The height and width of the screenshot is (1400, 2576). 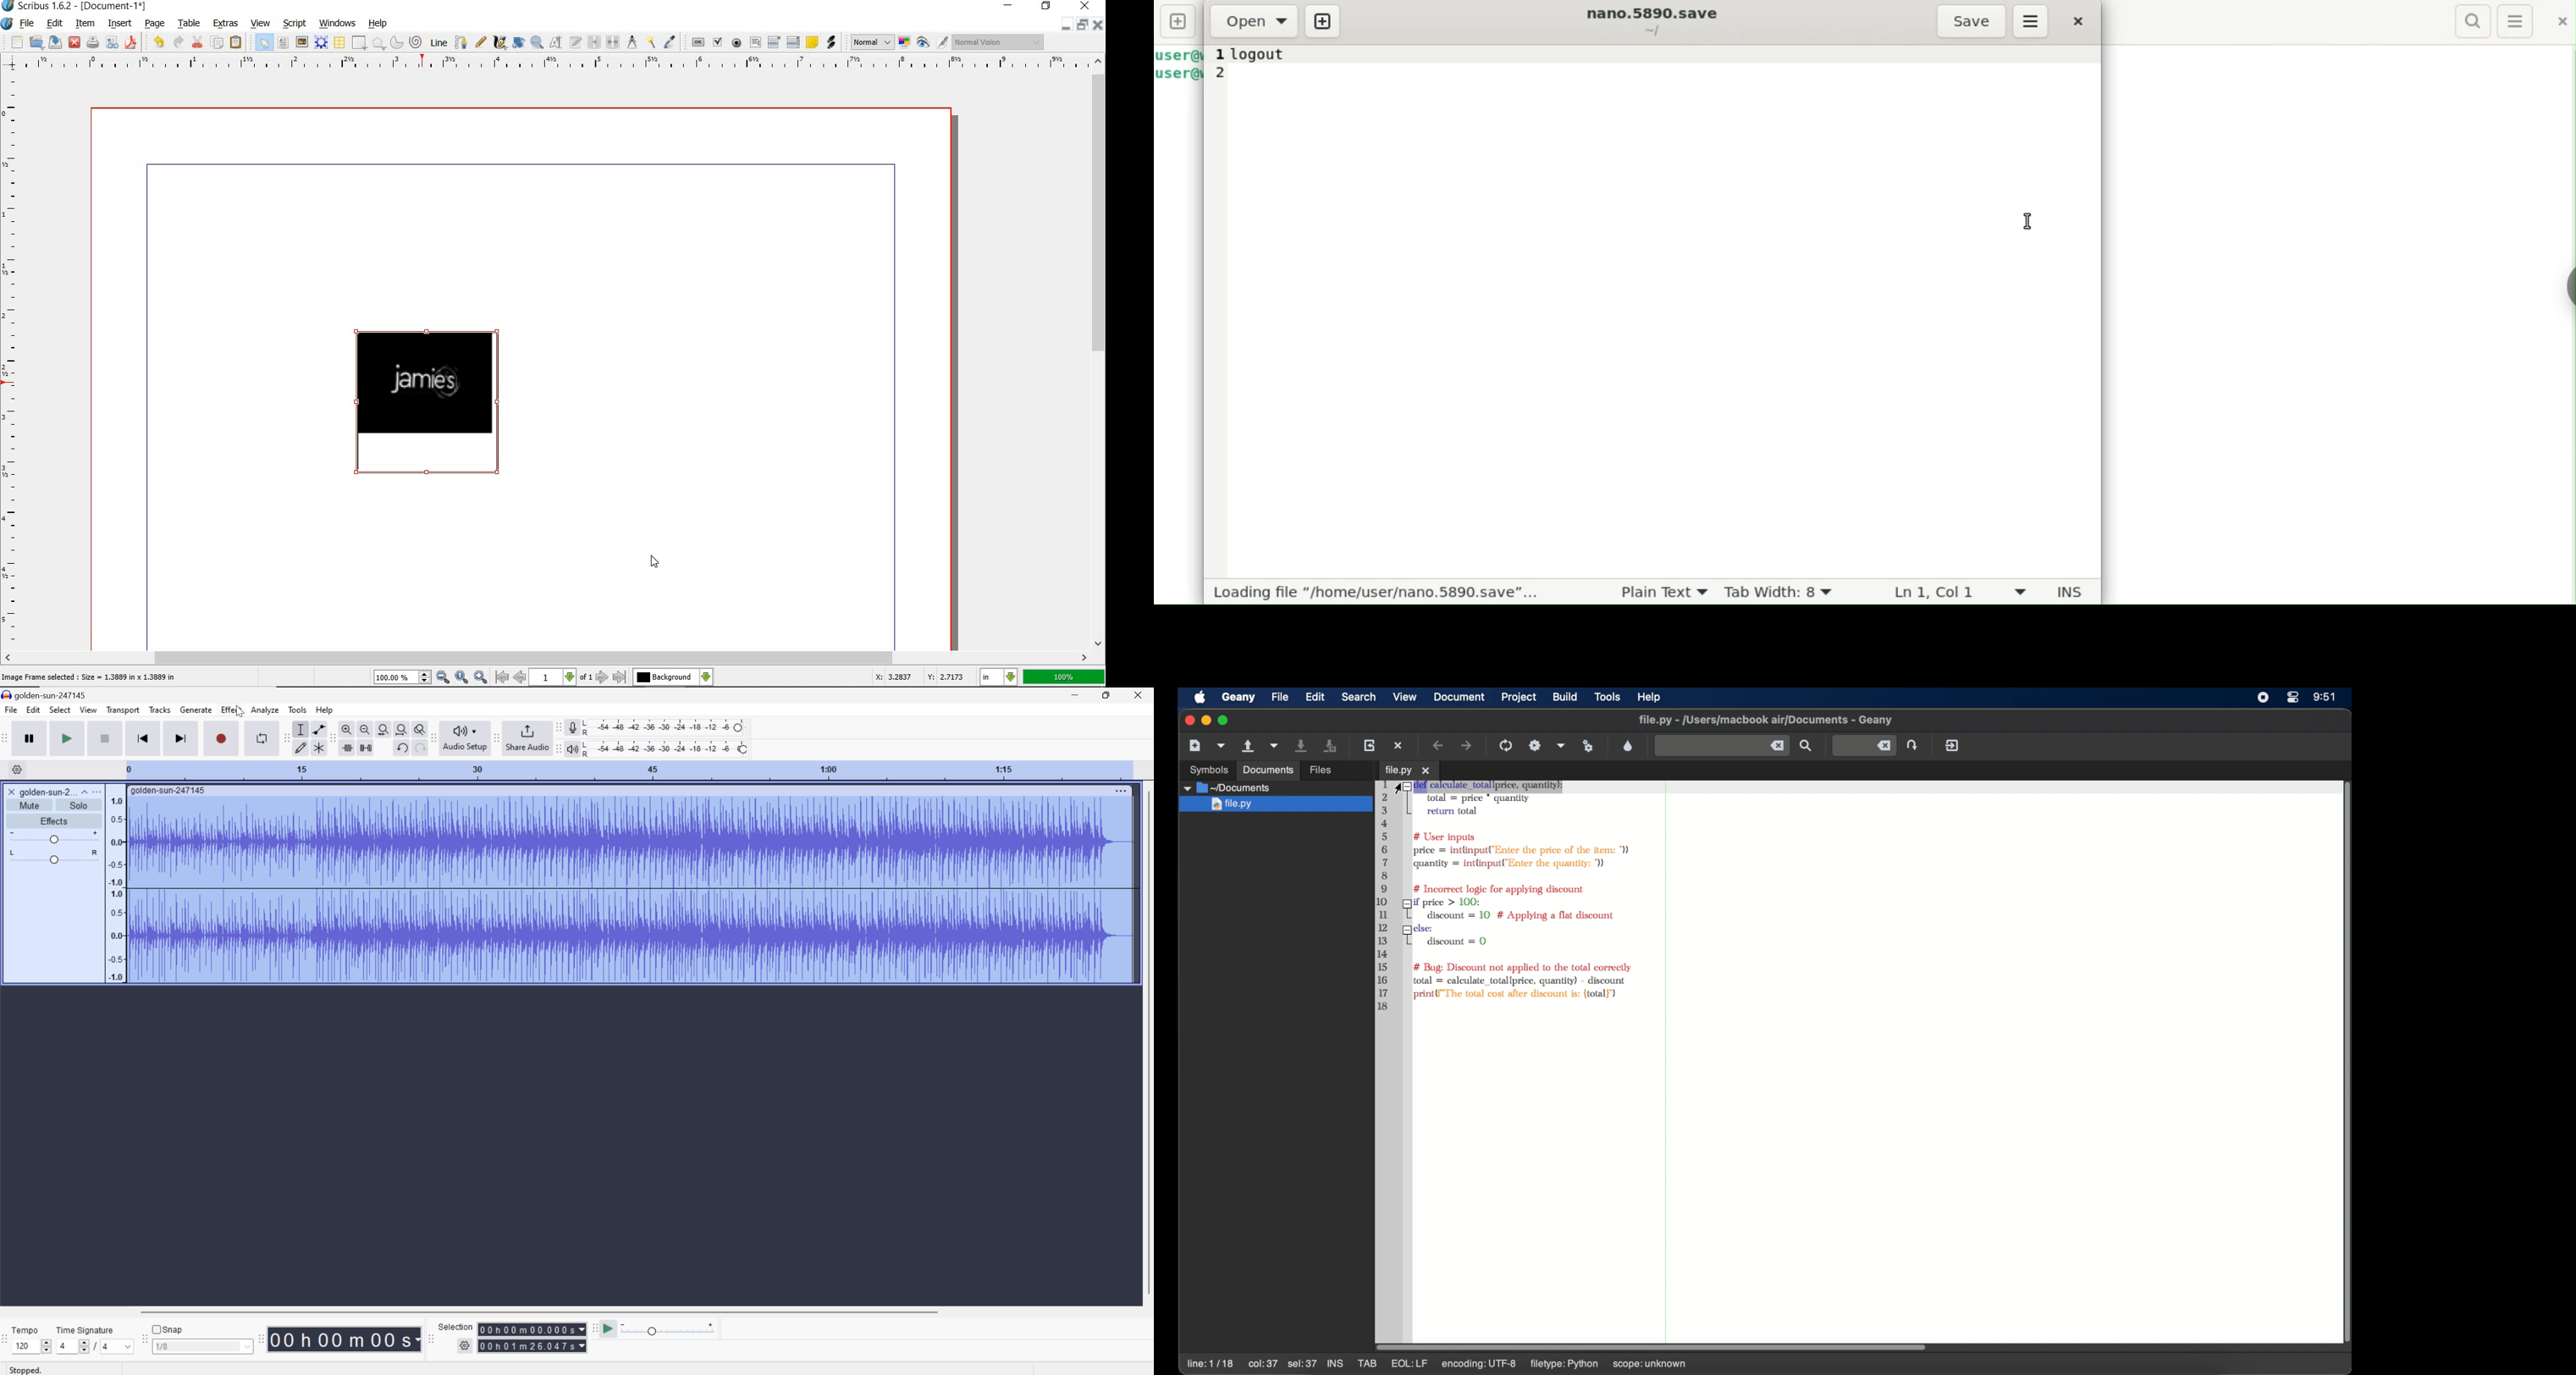 I want to click on zoom factor, so click(x=1065, y=678).